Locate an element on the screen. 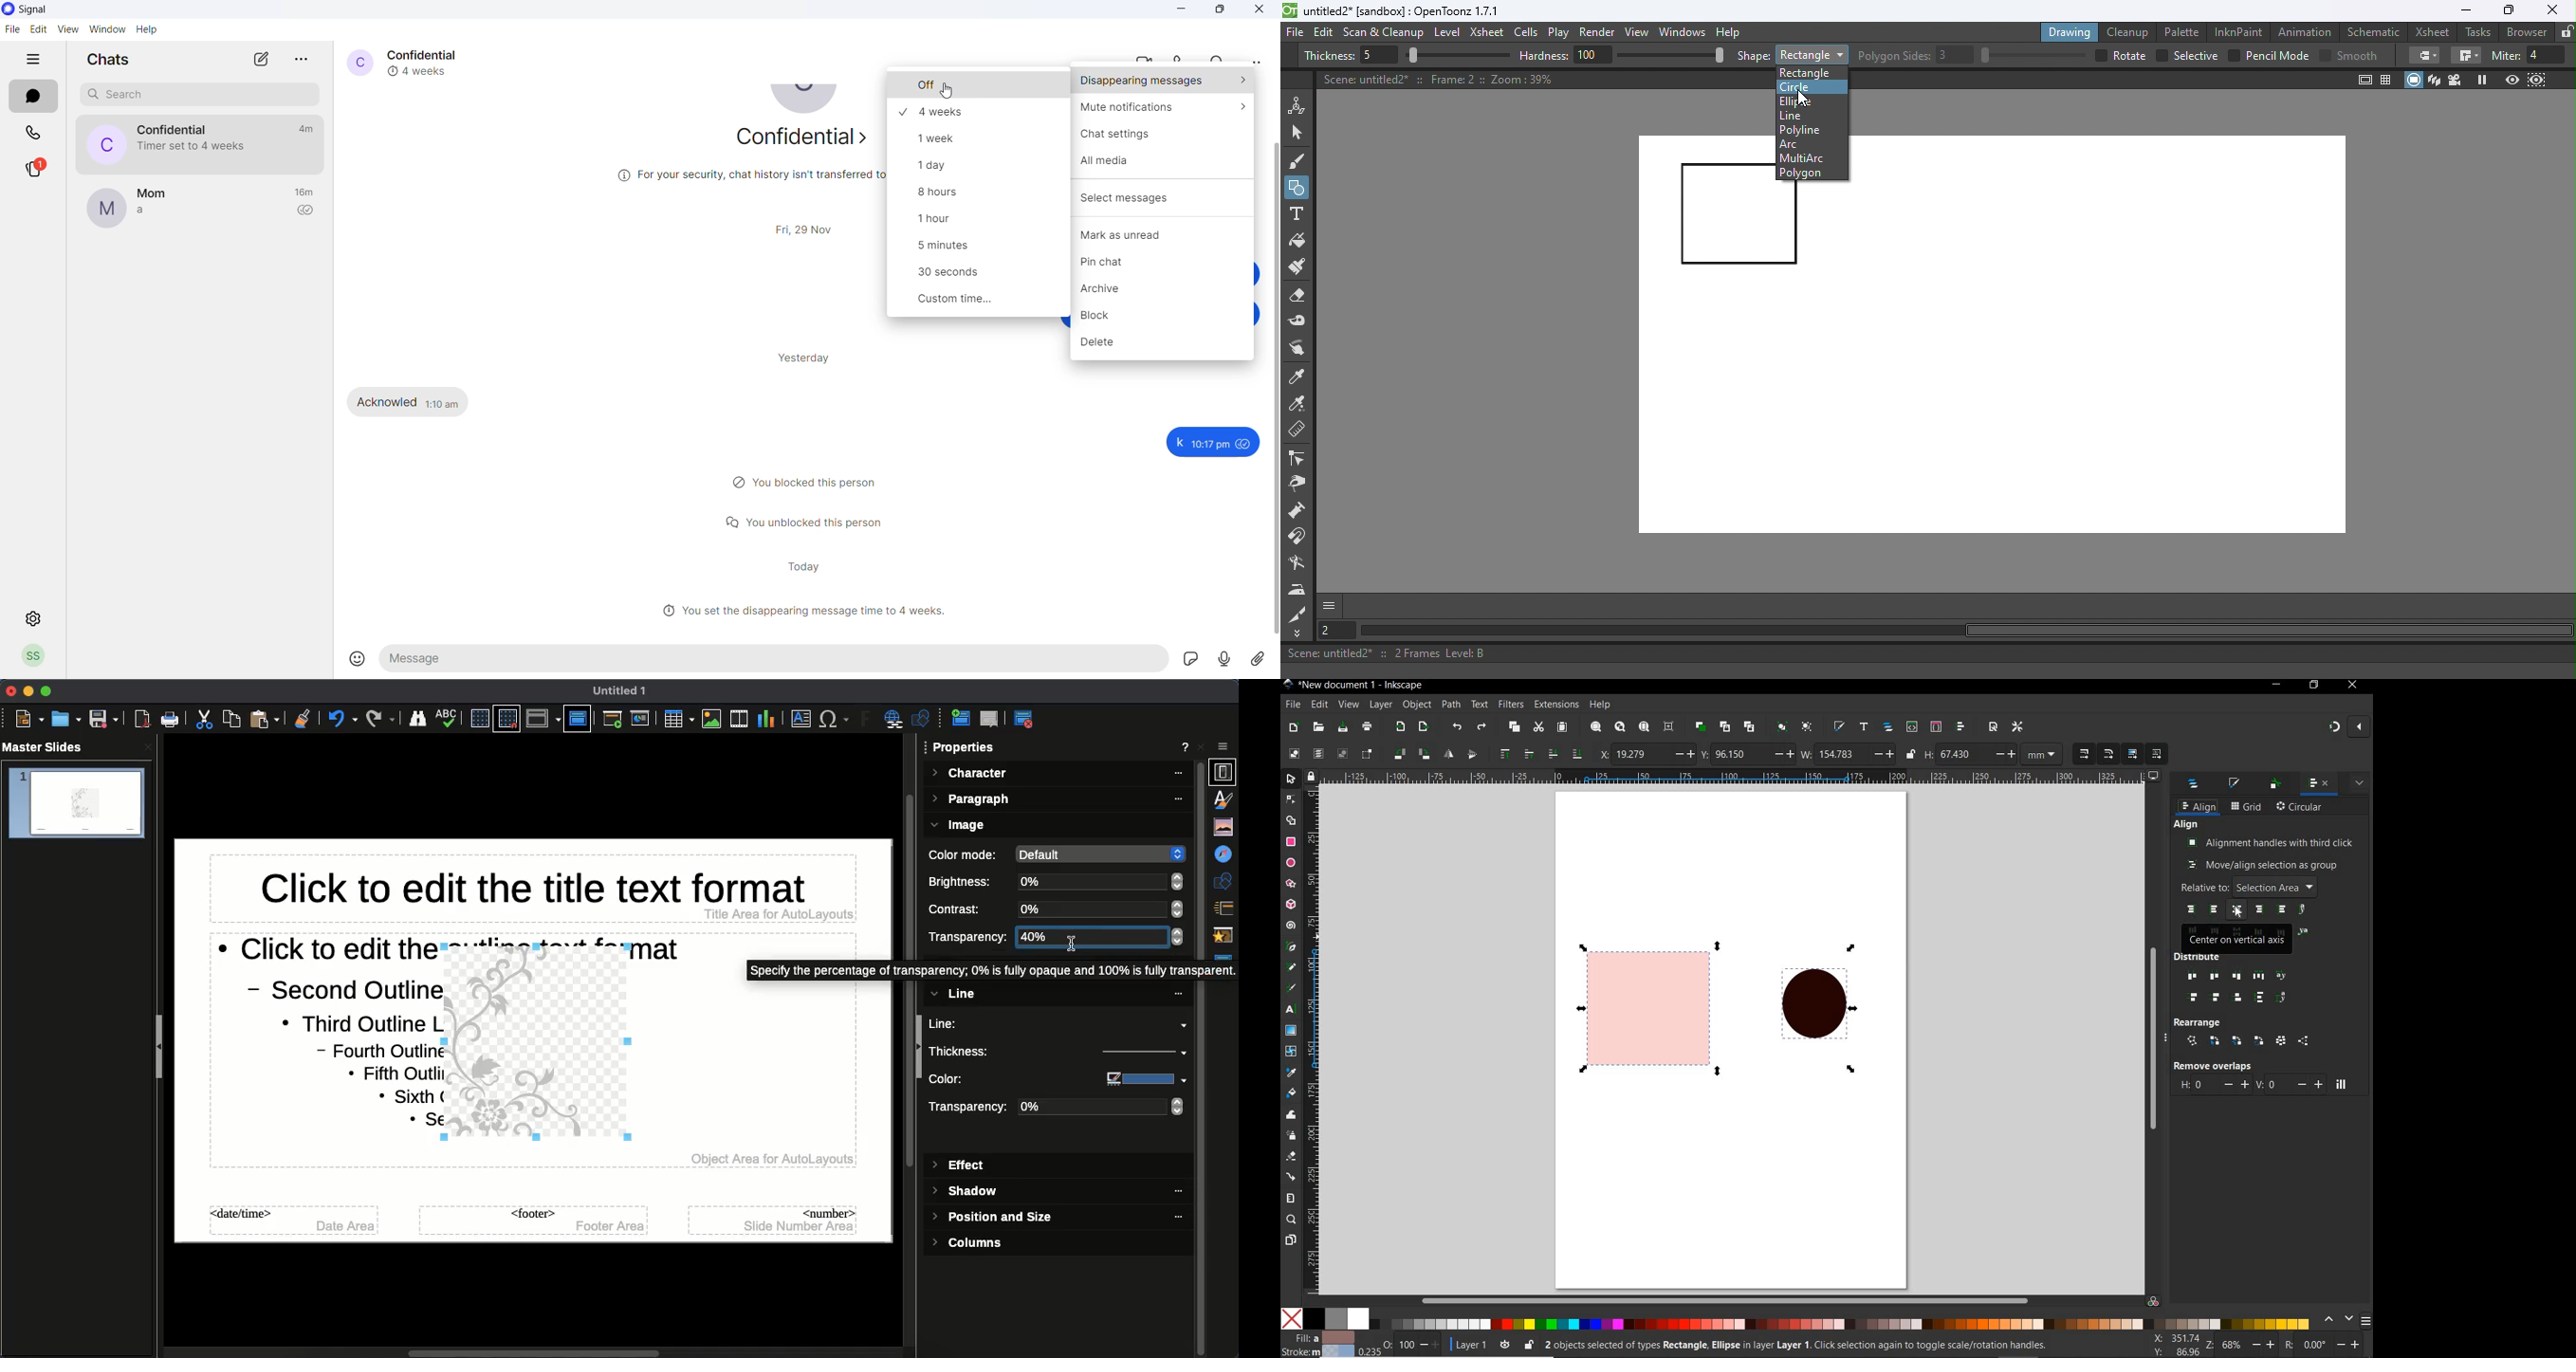 This screenshot has height=1372, width=2576. CENTER ON VERTICAL AXIS is located at coordinates (2239, 910).